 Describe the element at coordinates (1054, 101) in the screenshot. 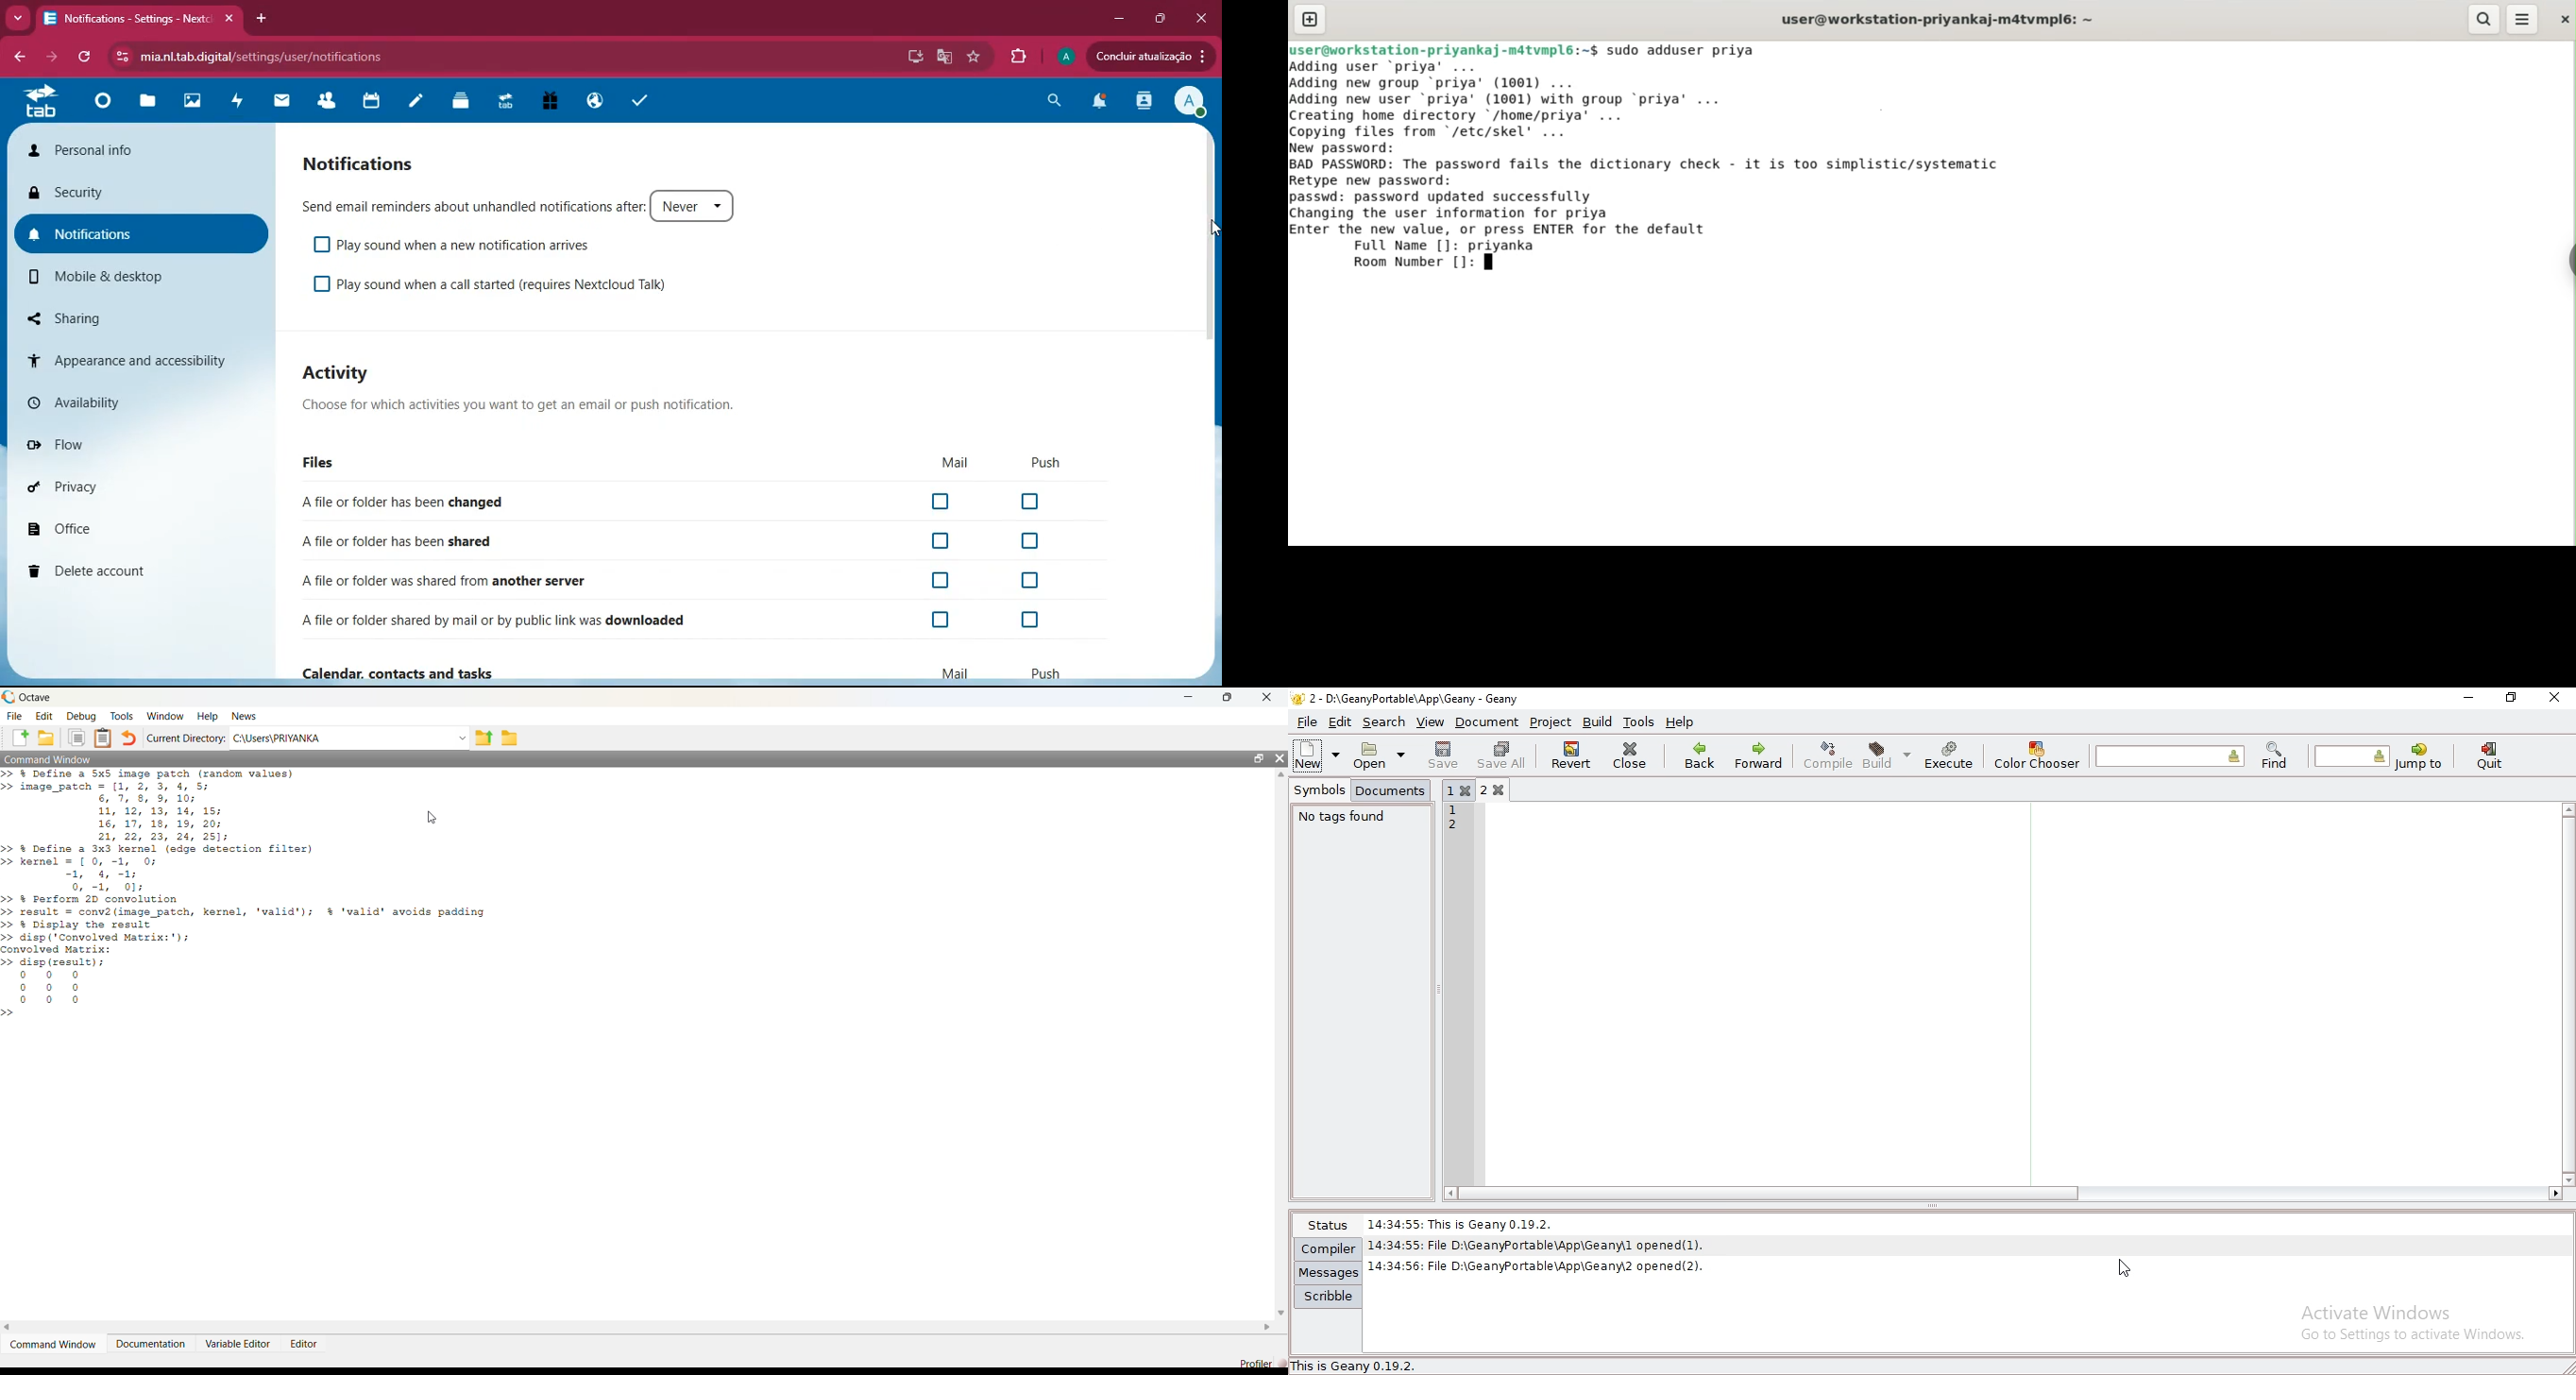

I see `search` at that location.